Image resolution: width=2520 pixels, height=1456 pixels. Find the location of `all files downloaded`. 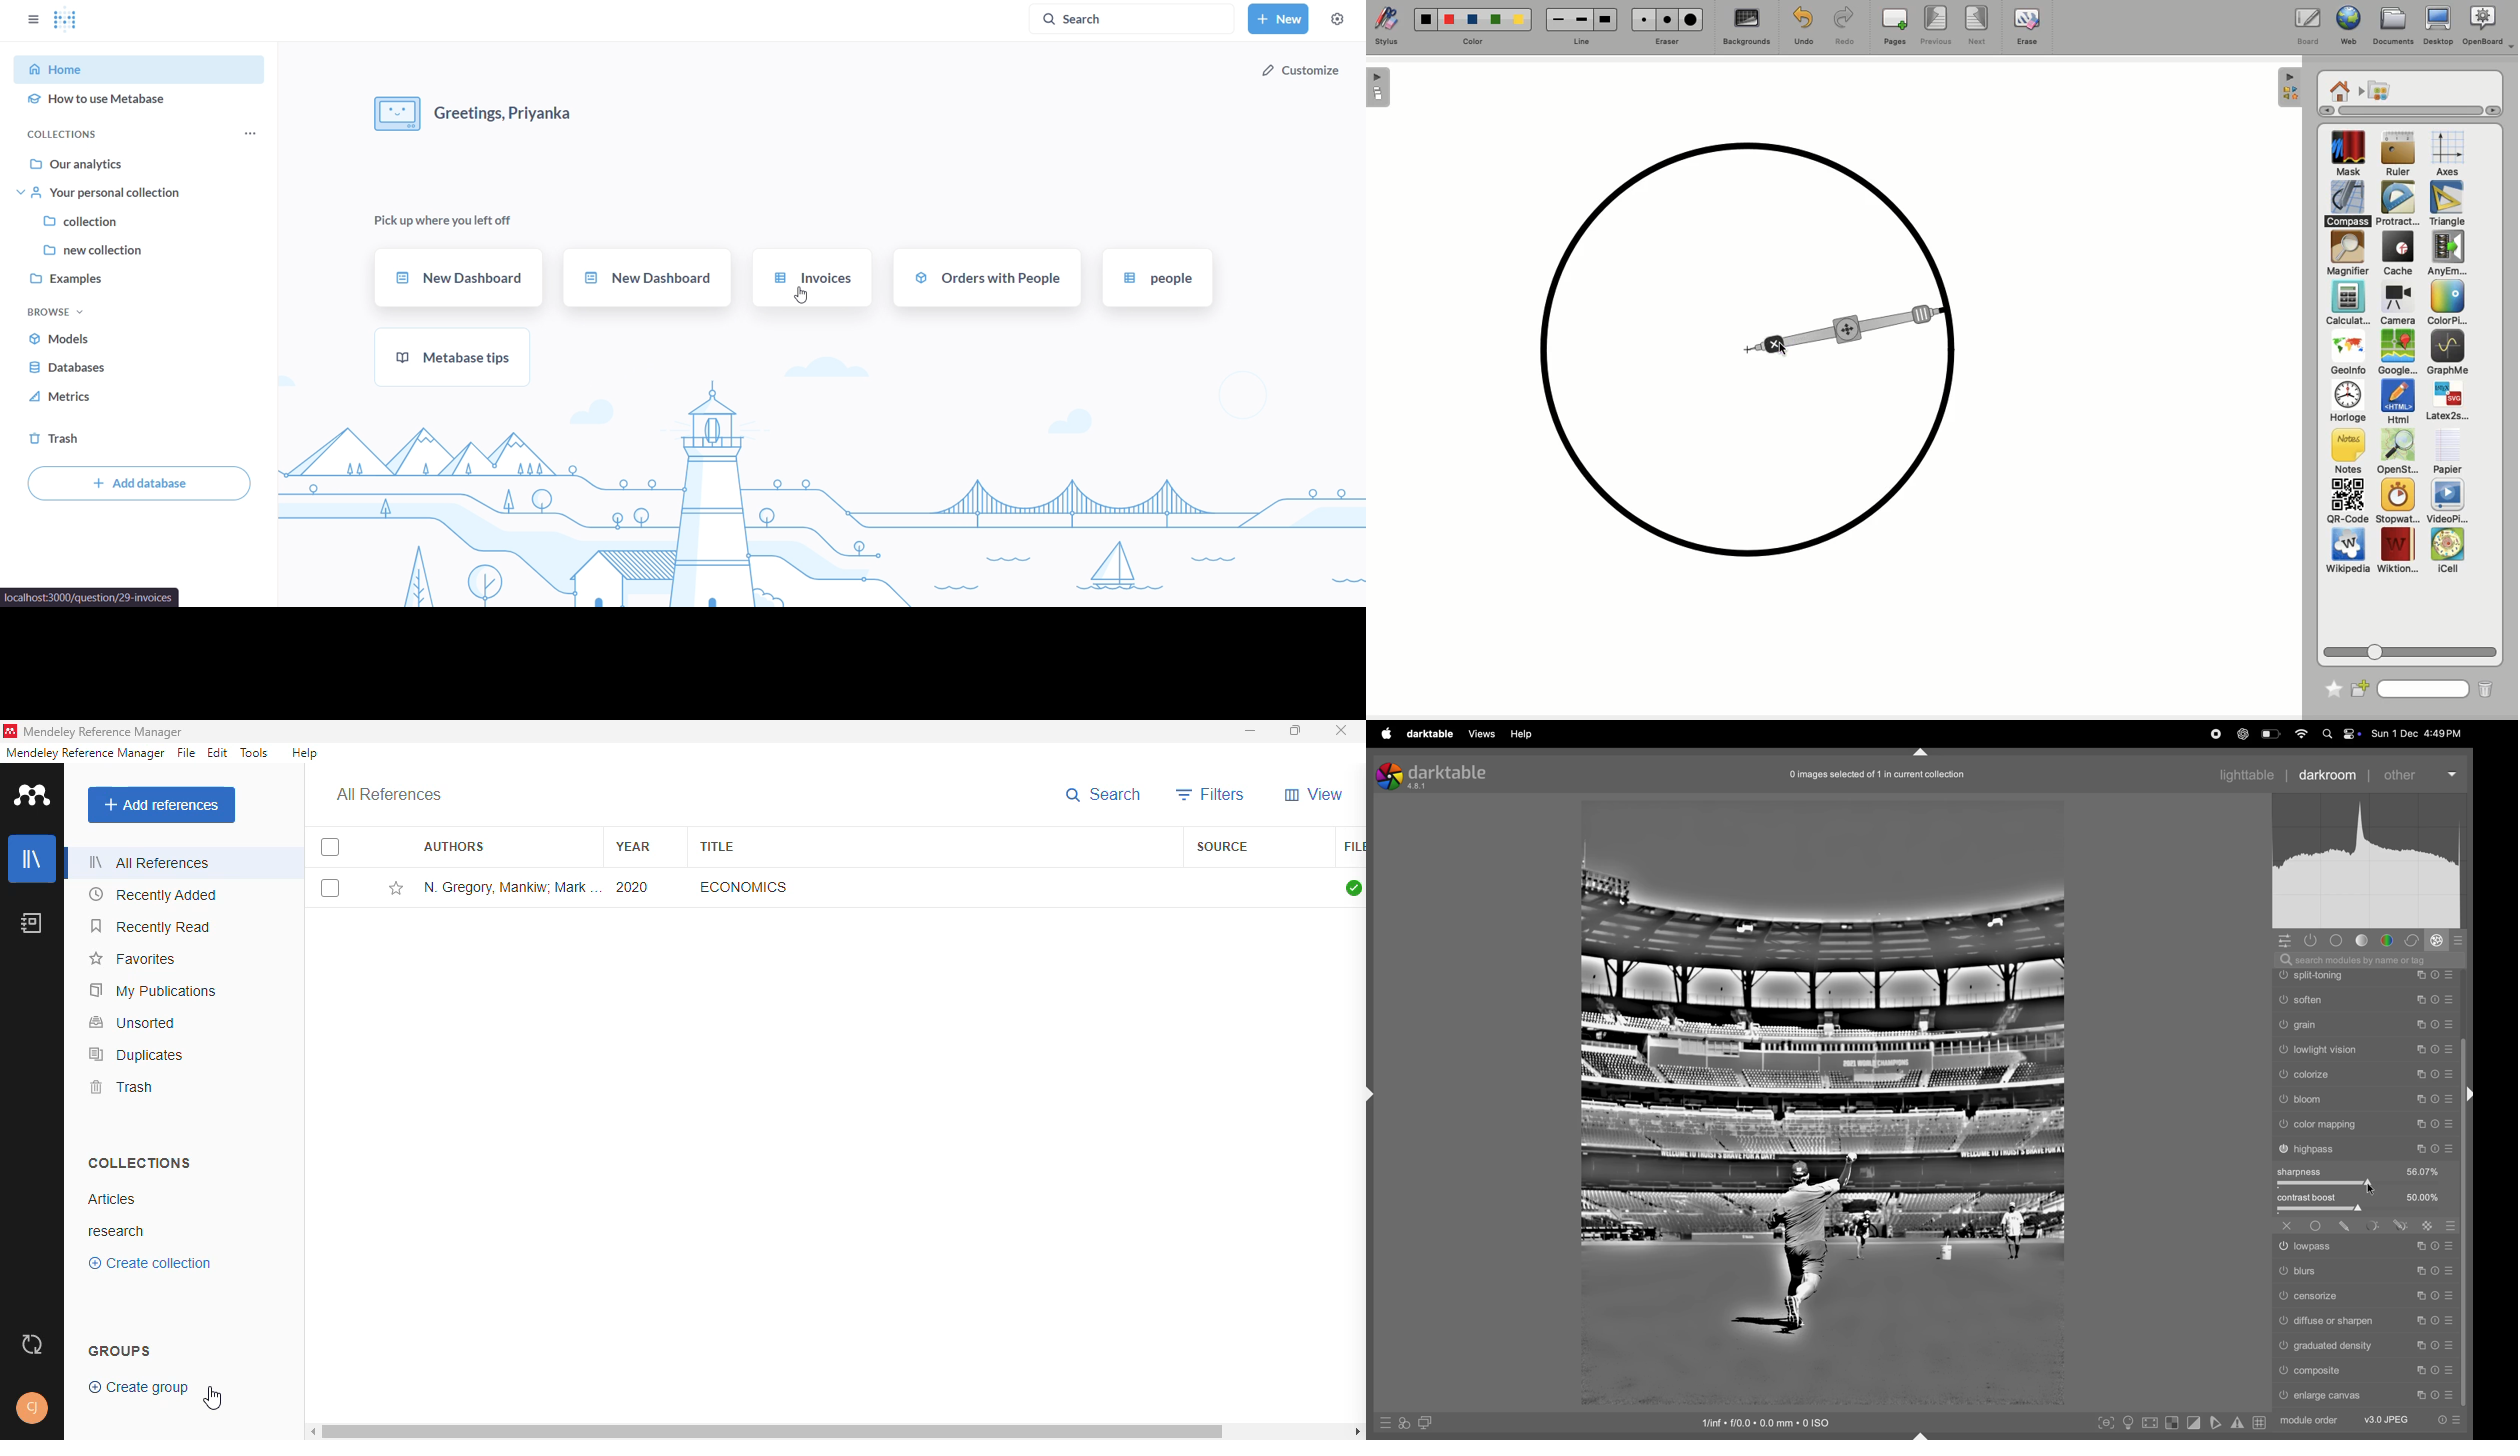

all files downloaded is located at coordinates (1351, 888).